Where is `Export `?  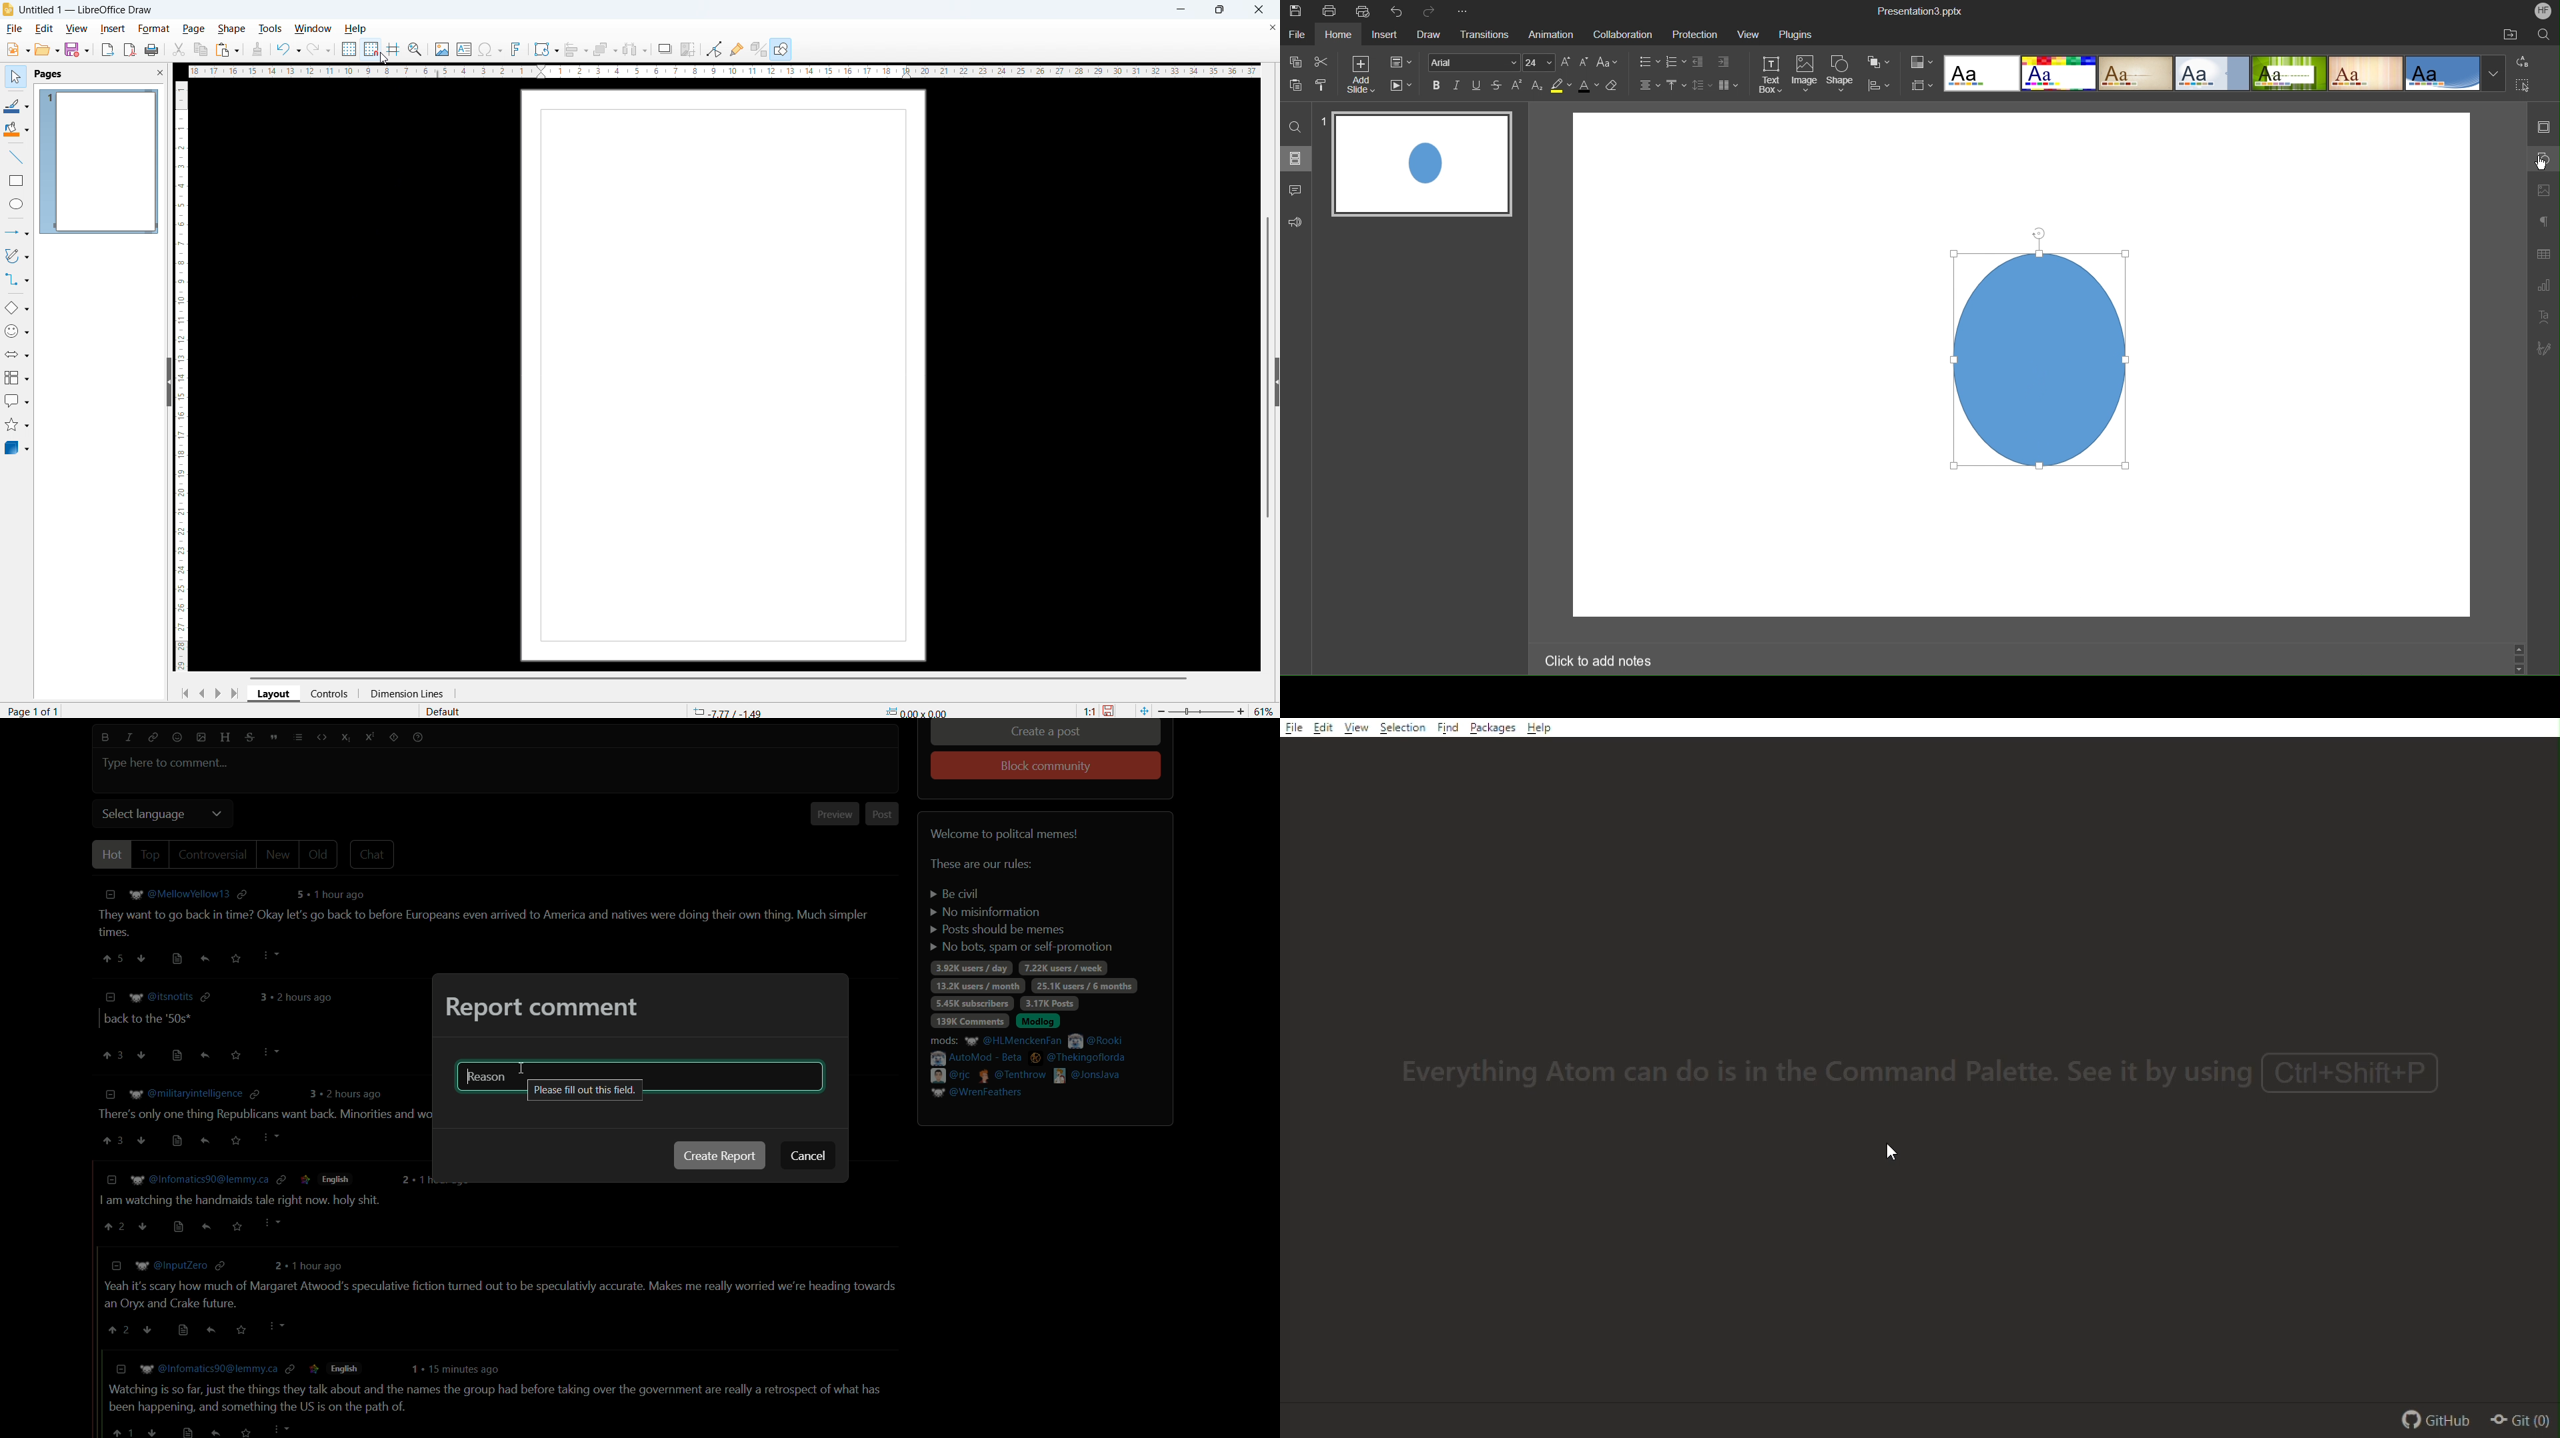
Export  is located at coordinates (108, 49).